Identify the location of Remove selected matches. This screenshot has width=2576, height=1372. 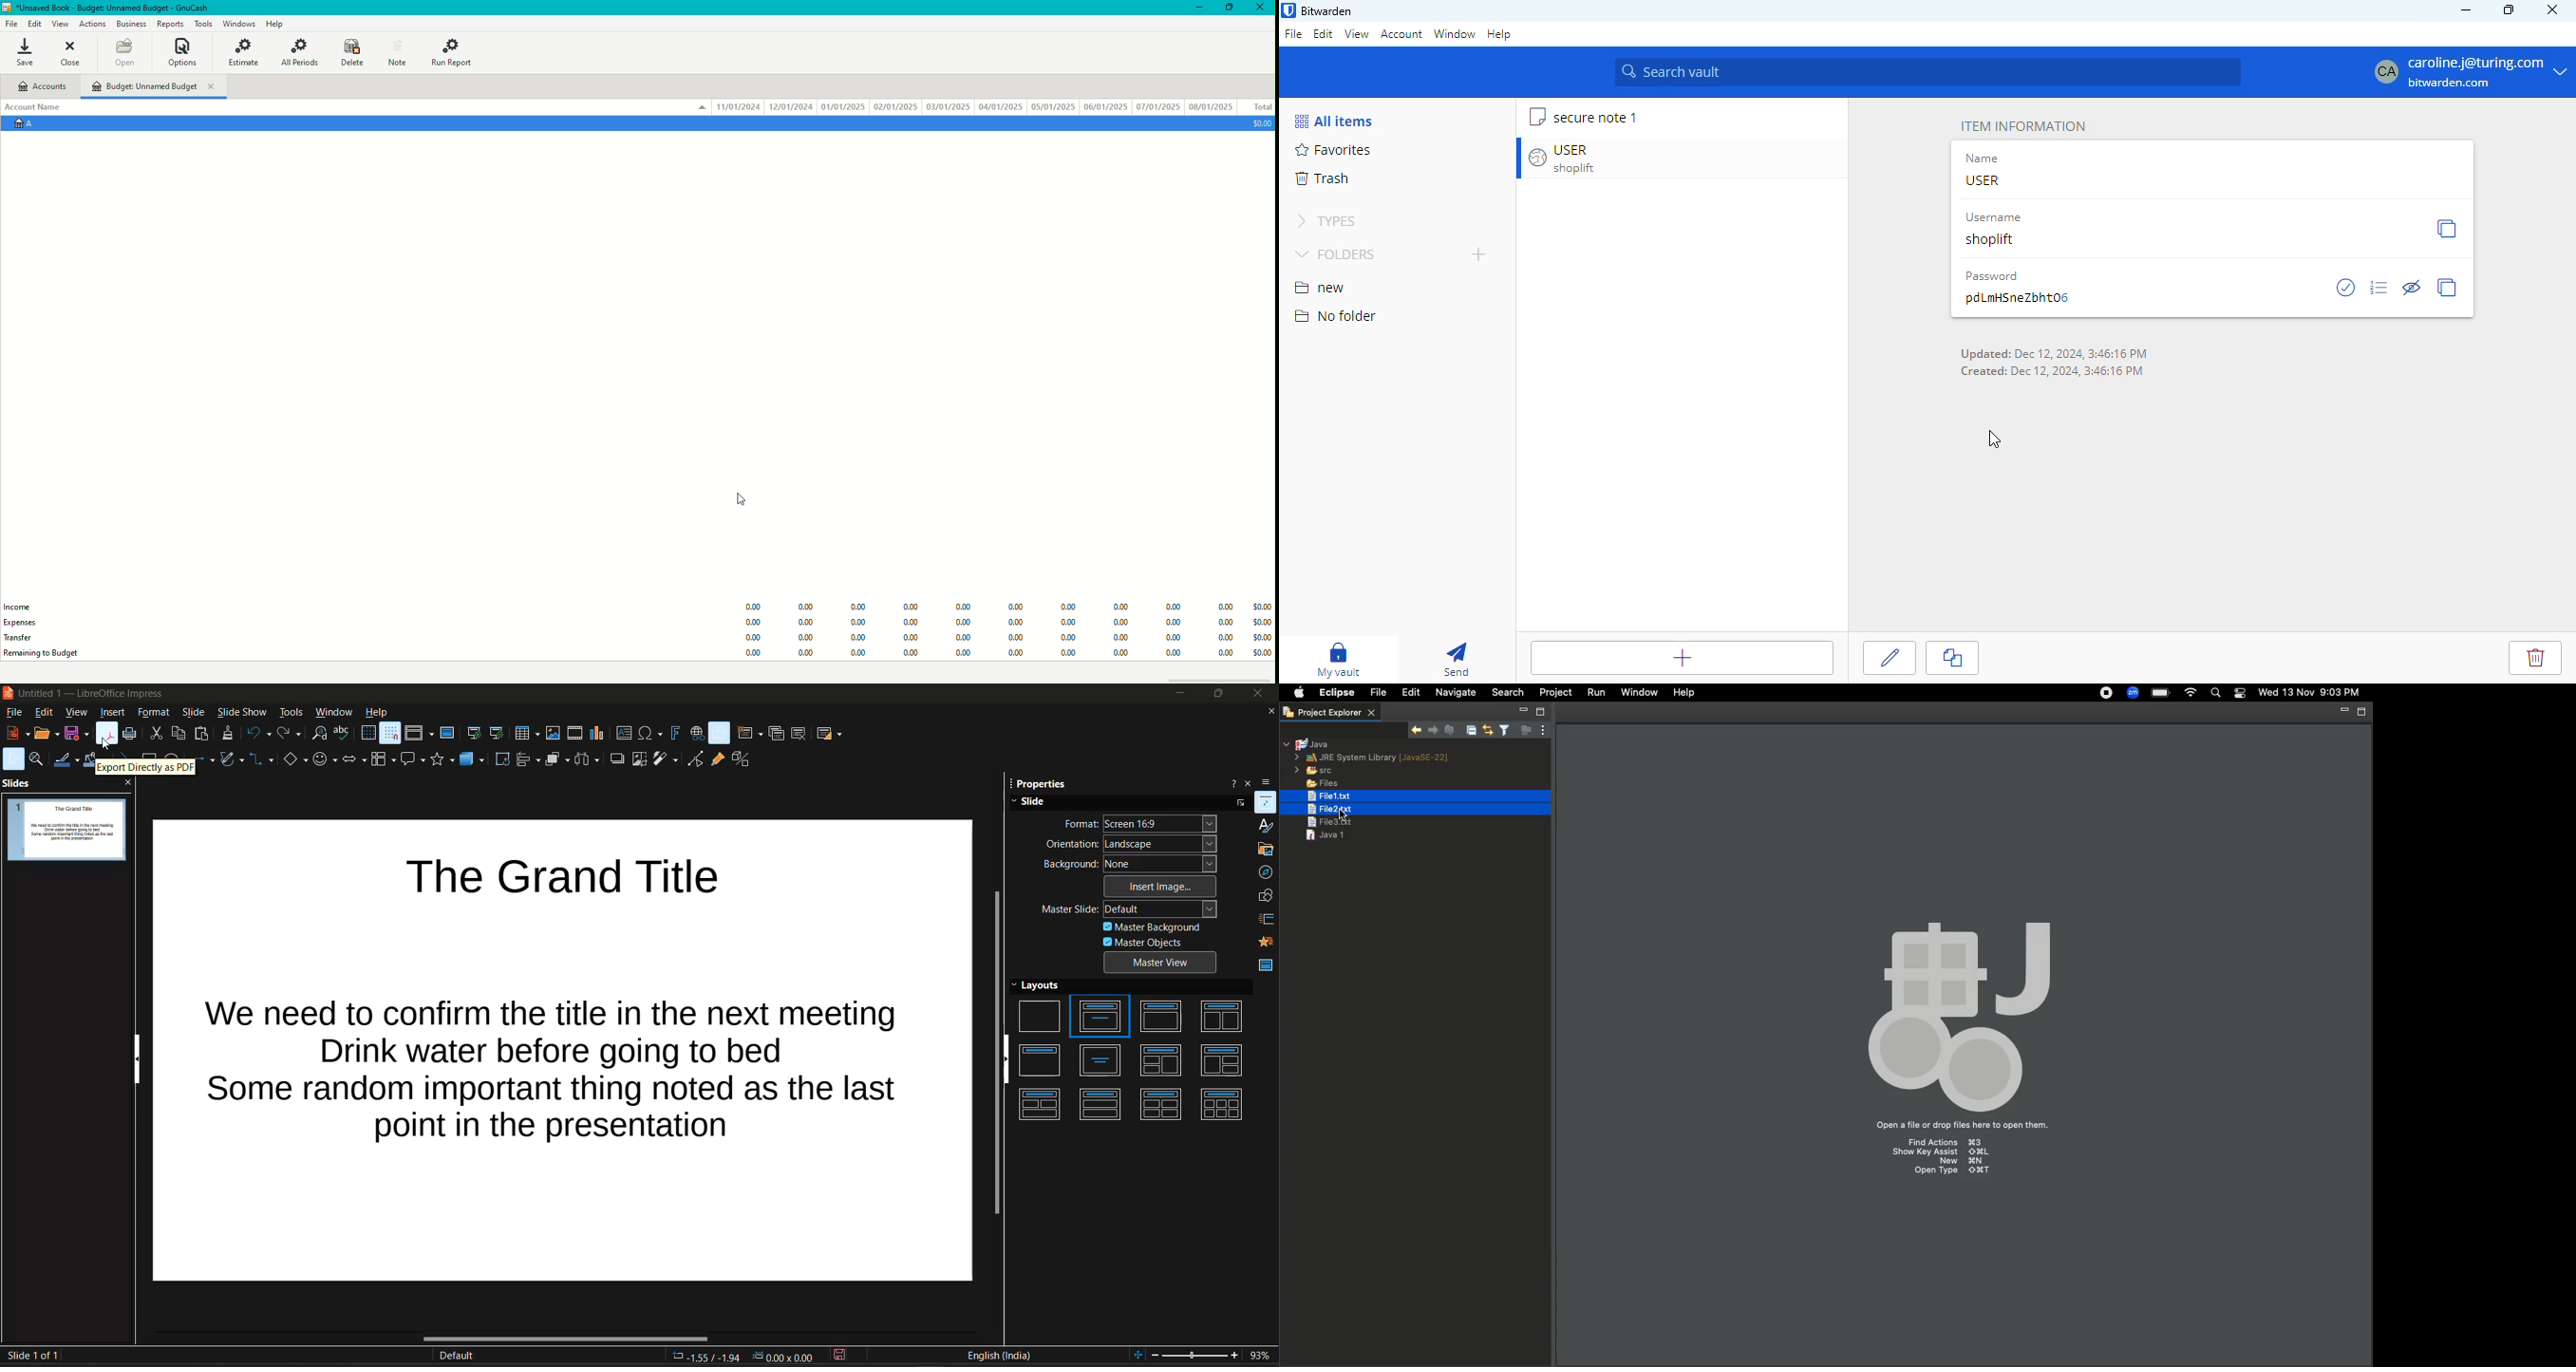
(1449, 729).